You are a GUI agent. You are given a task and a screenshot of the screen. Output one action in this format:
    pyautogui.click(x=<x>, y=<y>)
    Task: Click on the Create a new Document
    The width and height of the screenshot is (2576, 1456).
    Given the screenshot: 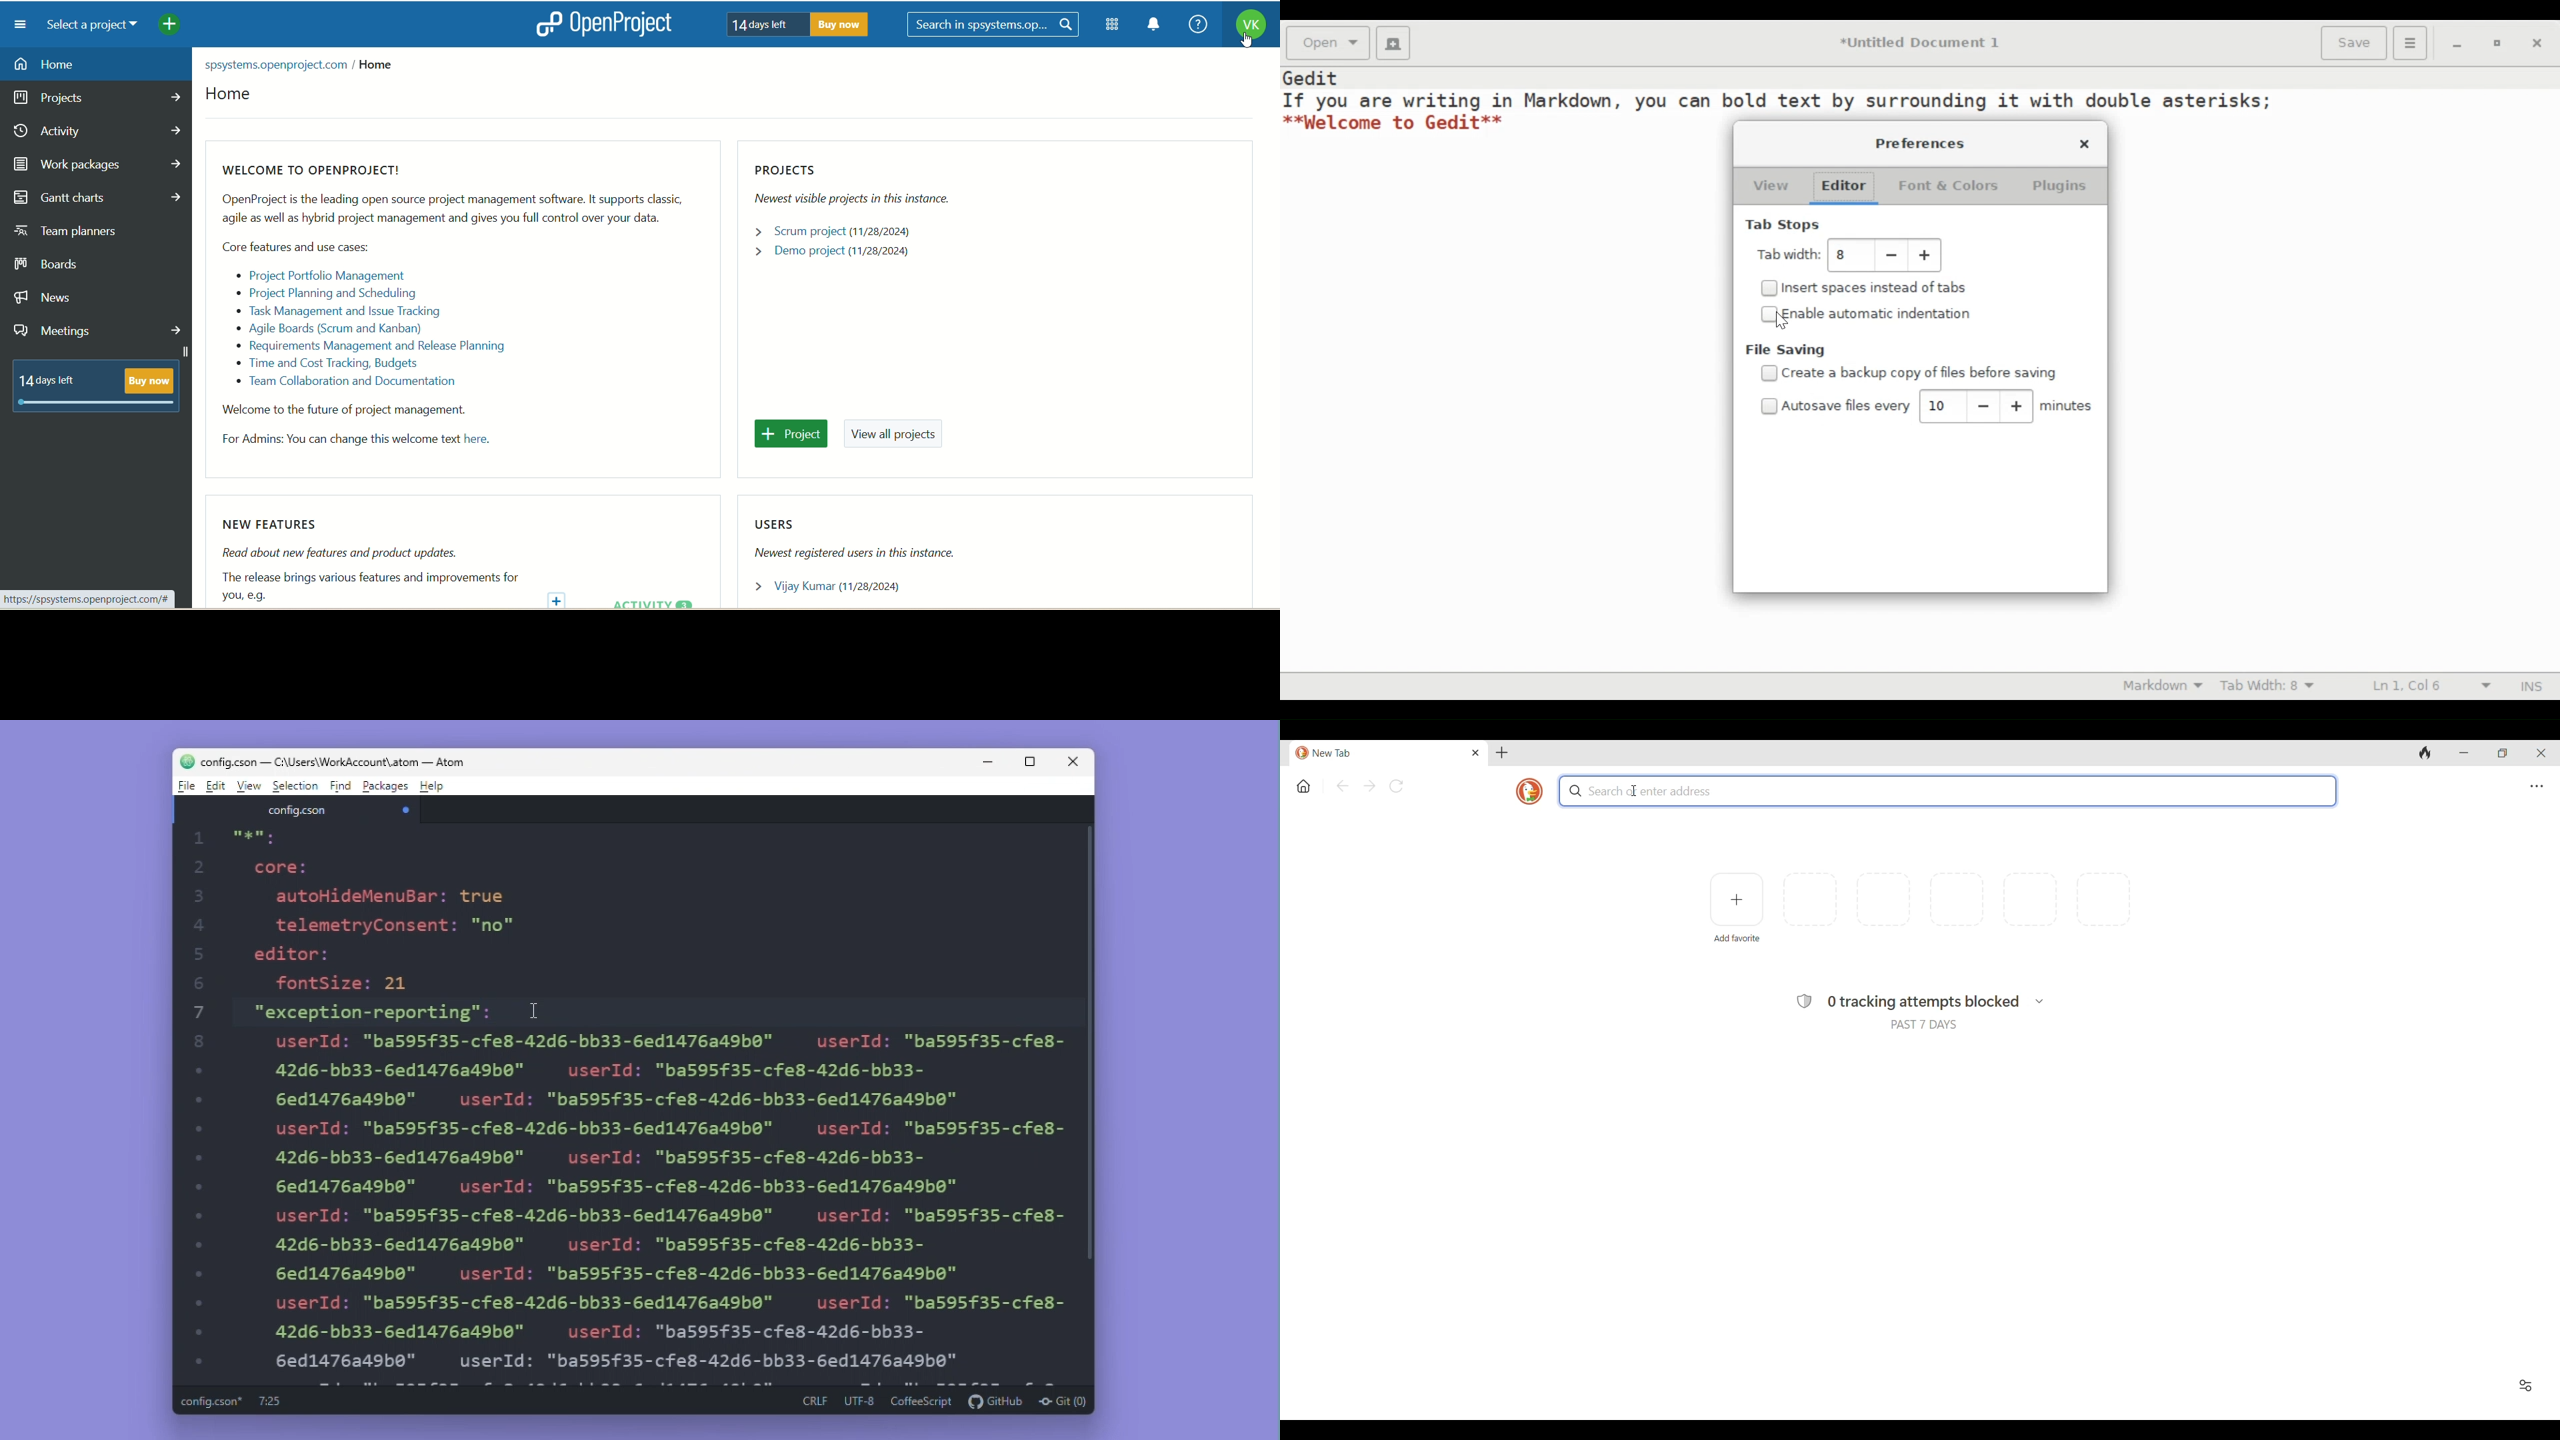 What is the action you would take?
    pyautogui.click(x=1393, y=43)
    